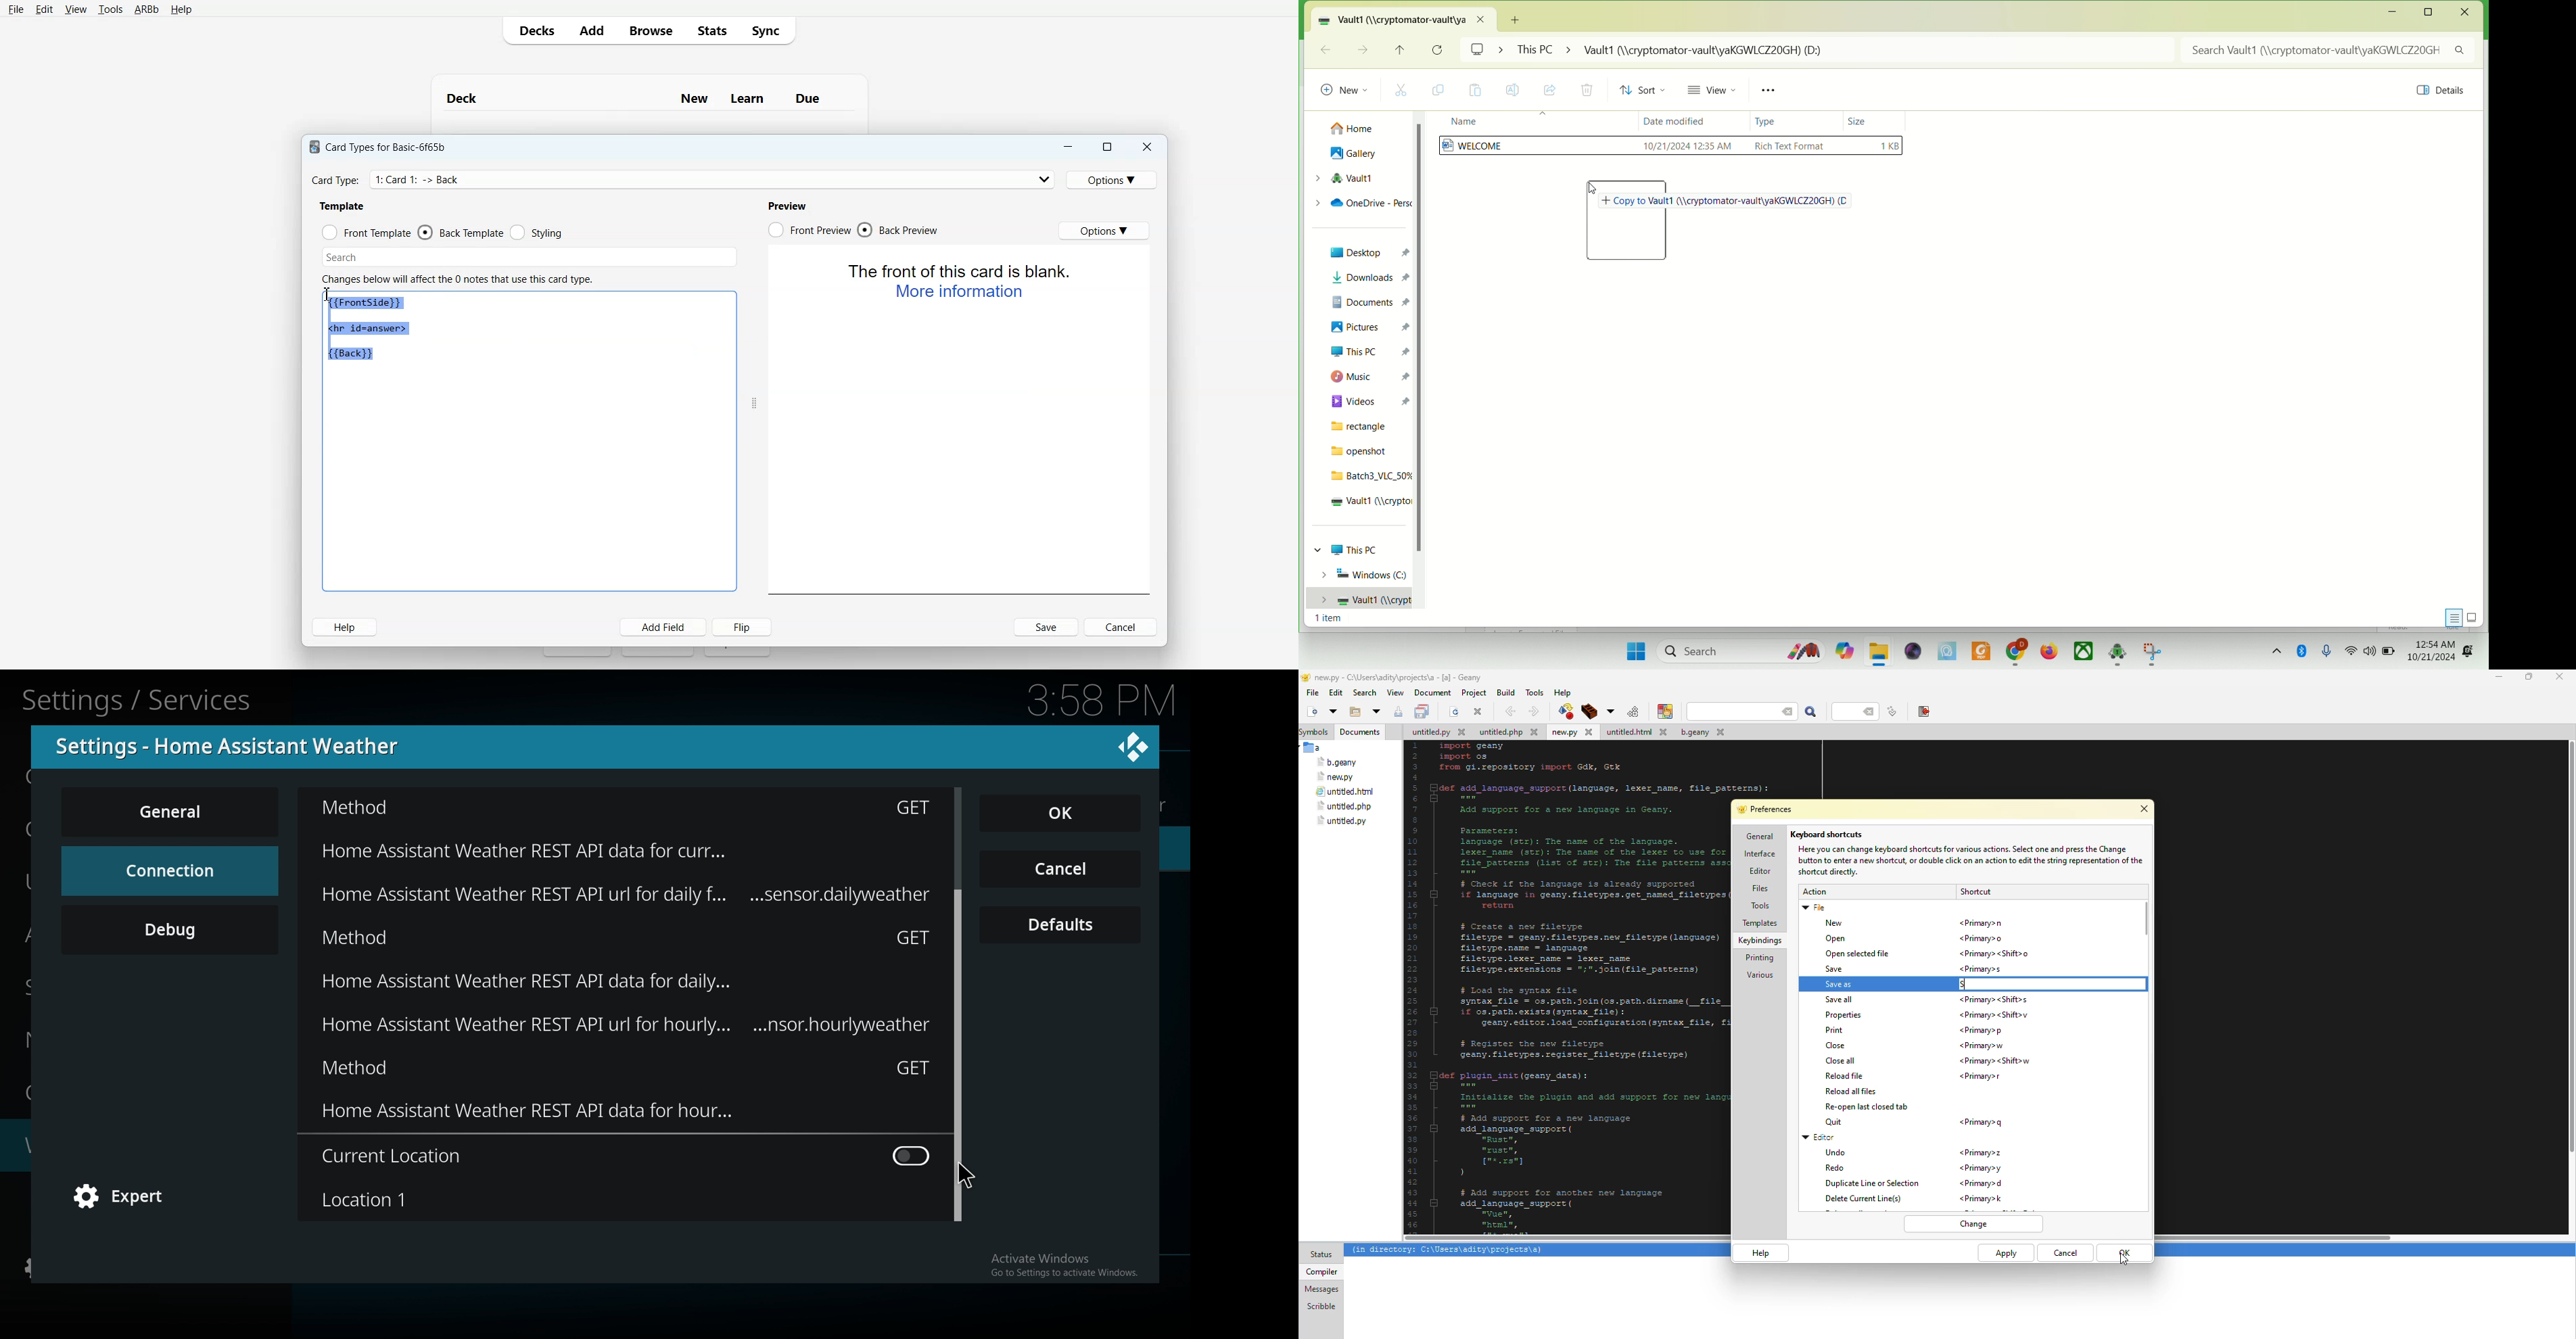 Image resolution: width=2576 pixels, height=1344 pixels. What do you see at coordinates (1334, 620) in the screenshot?
I see `1 item` at bounding box center [1334, 620].